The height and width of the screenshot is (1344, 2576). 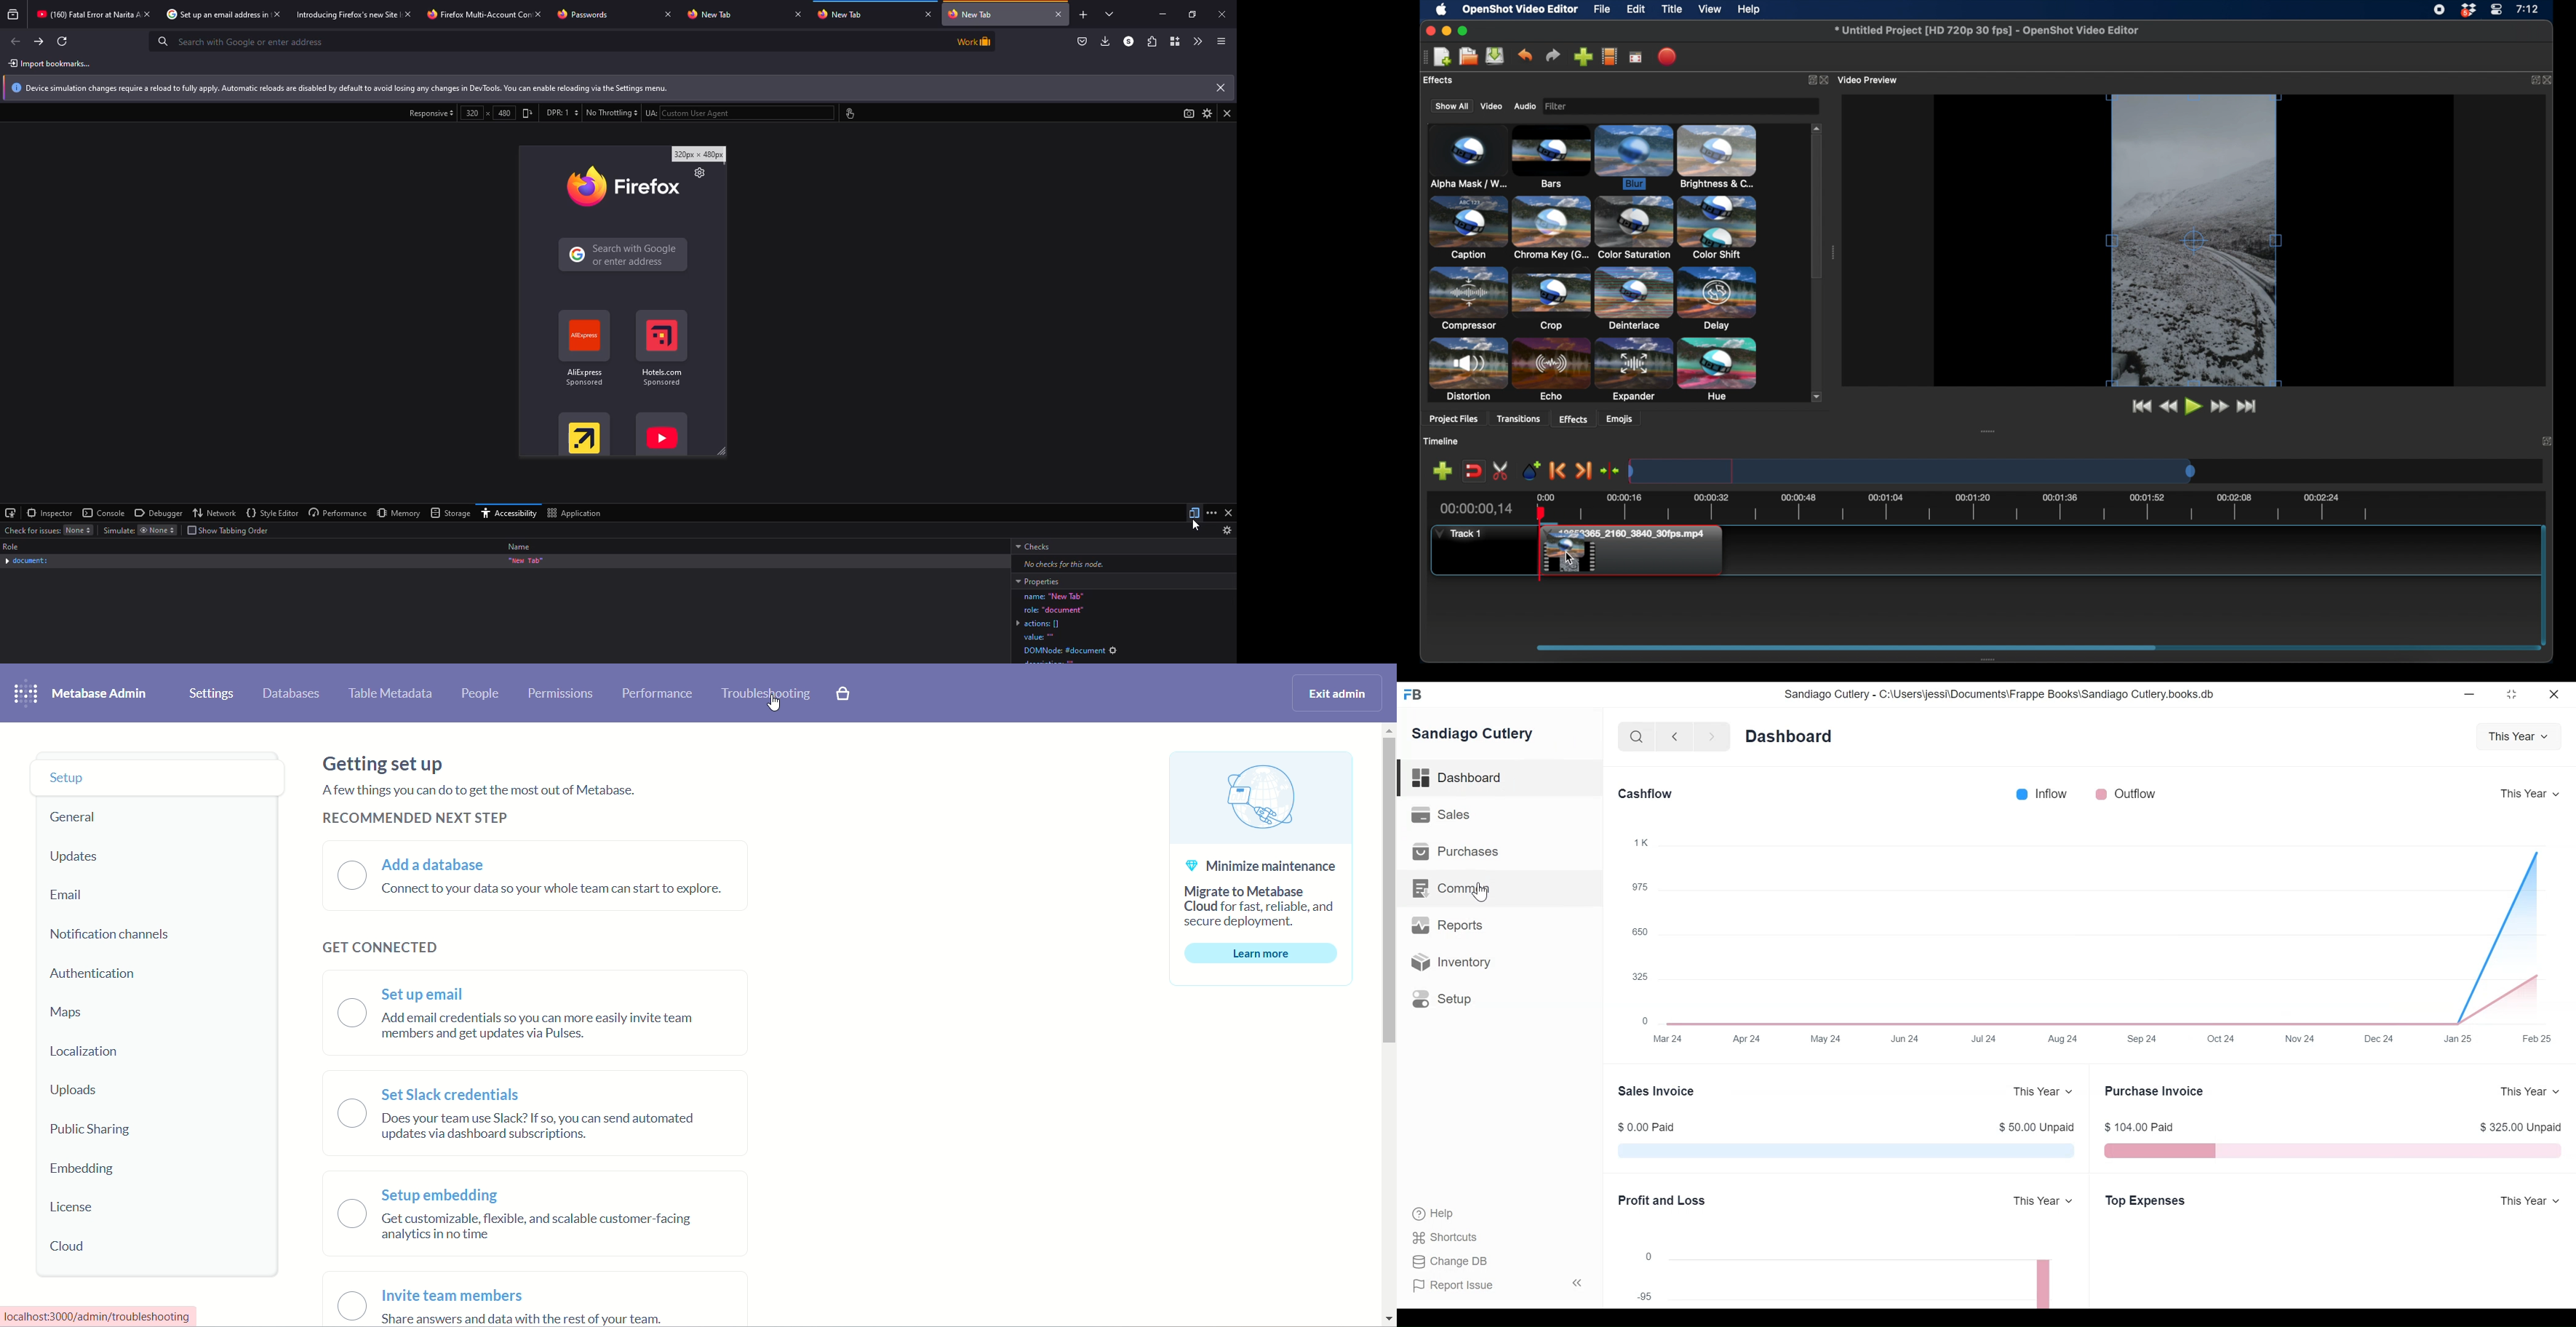 What do you see at coordinates (2101, 794) in the screenshot?
I see `Outflow color bar` at bounding box center [2101, 794].